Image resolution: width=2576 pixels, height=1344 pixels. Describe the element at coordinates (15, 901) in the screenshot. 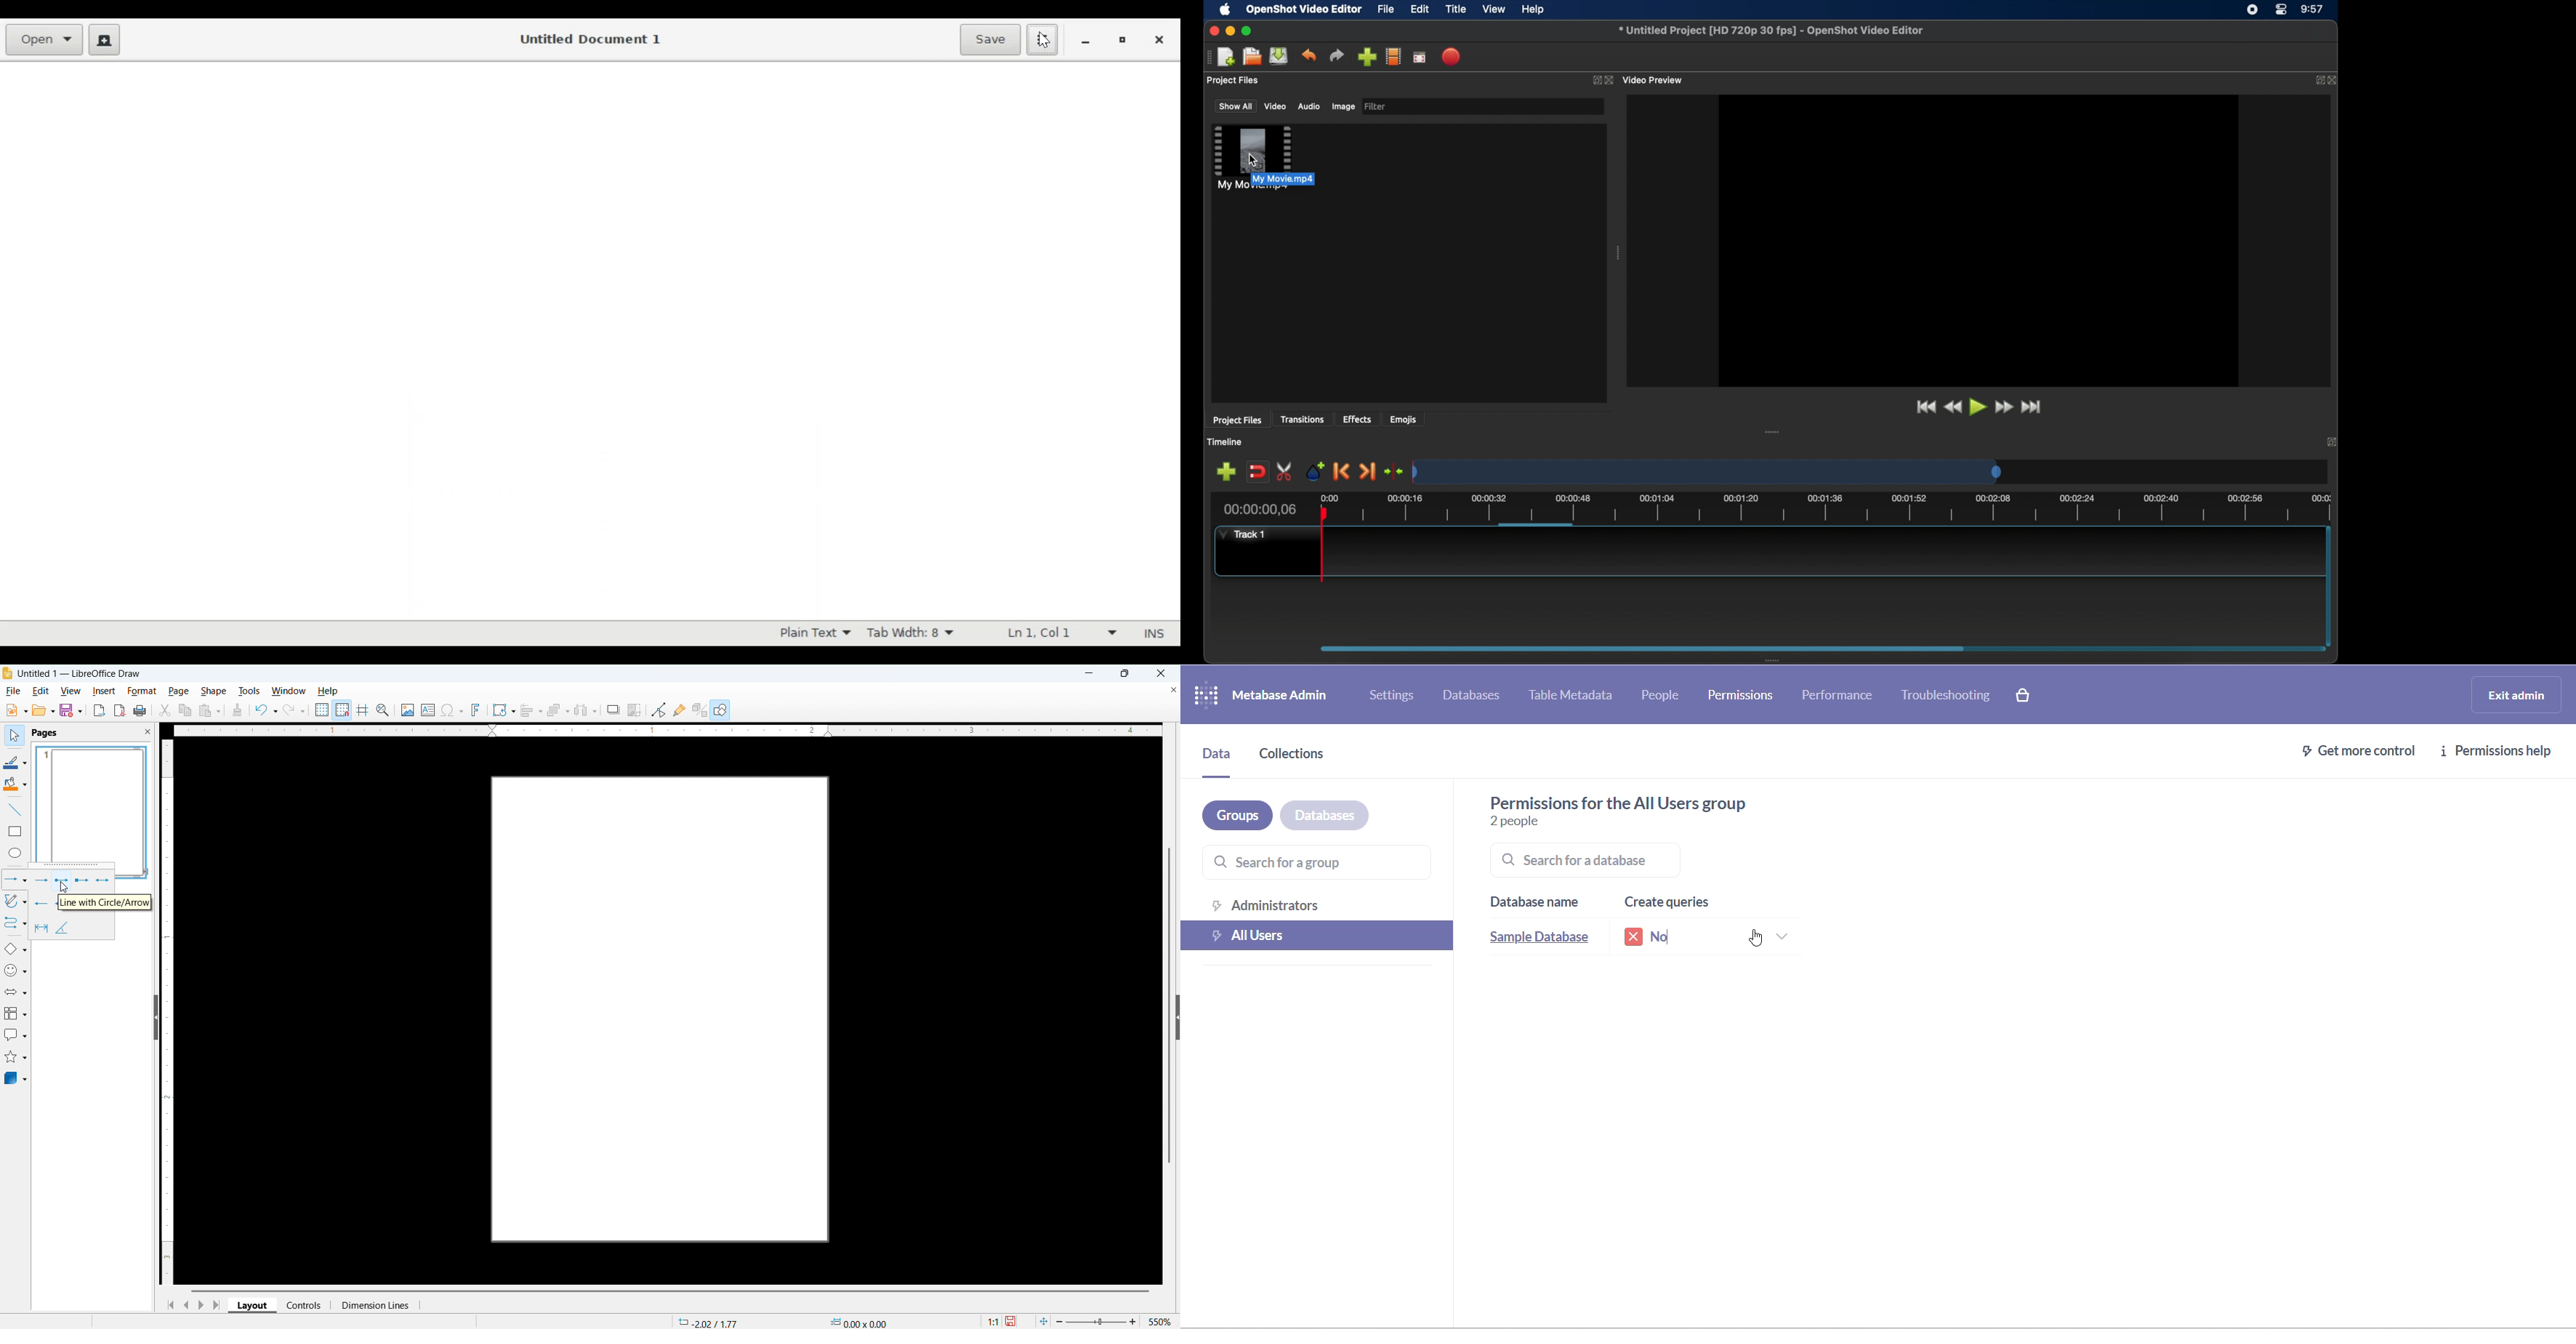

I see `Curves and polygons ` at that location.